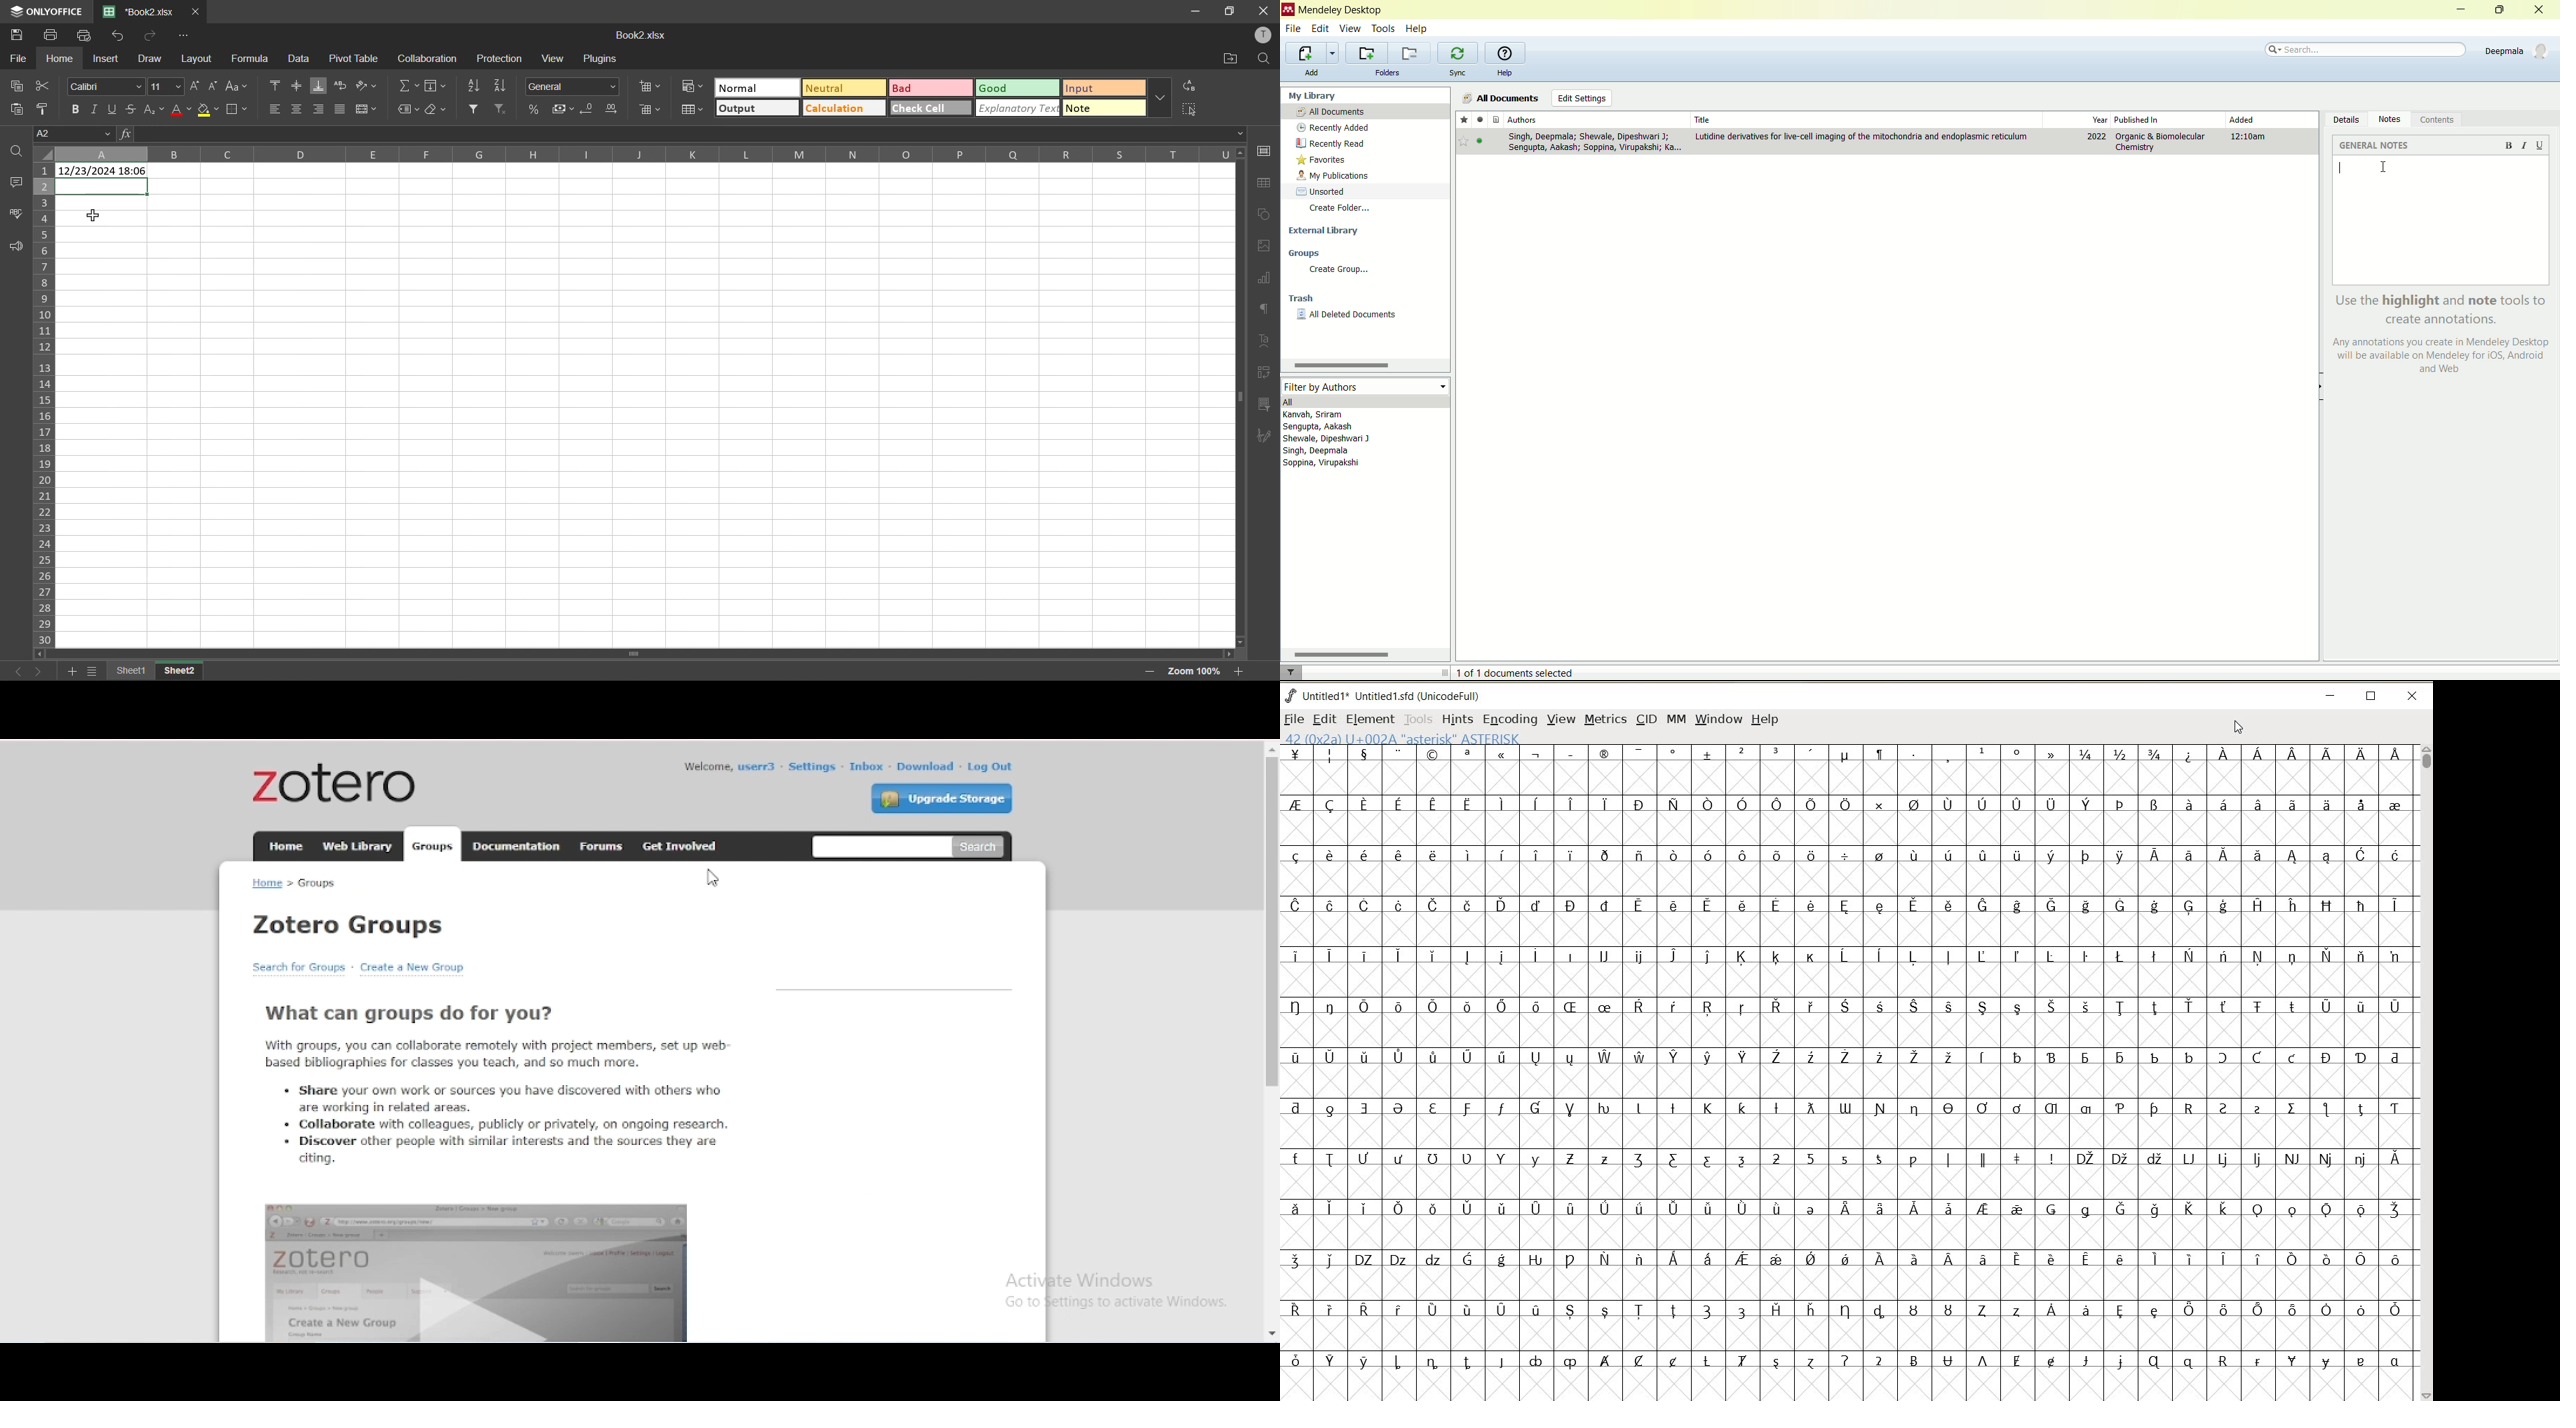  What do you see at coordinates (1863, 118) in the screenshot?
I see `Title` at bounding box center [1863, 118].